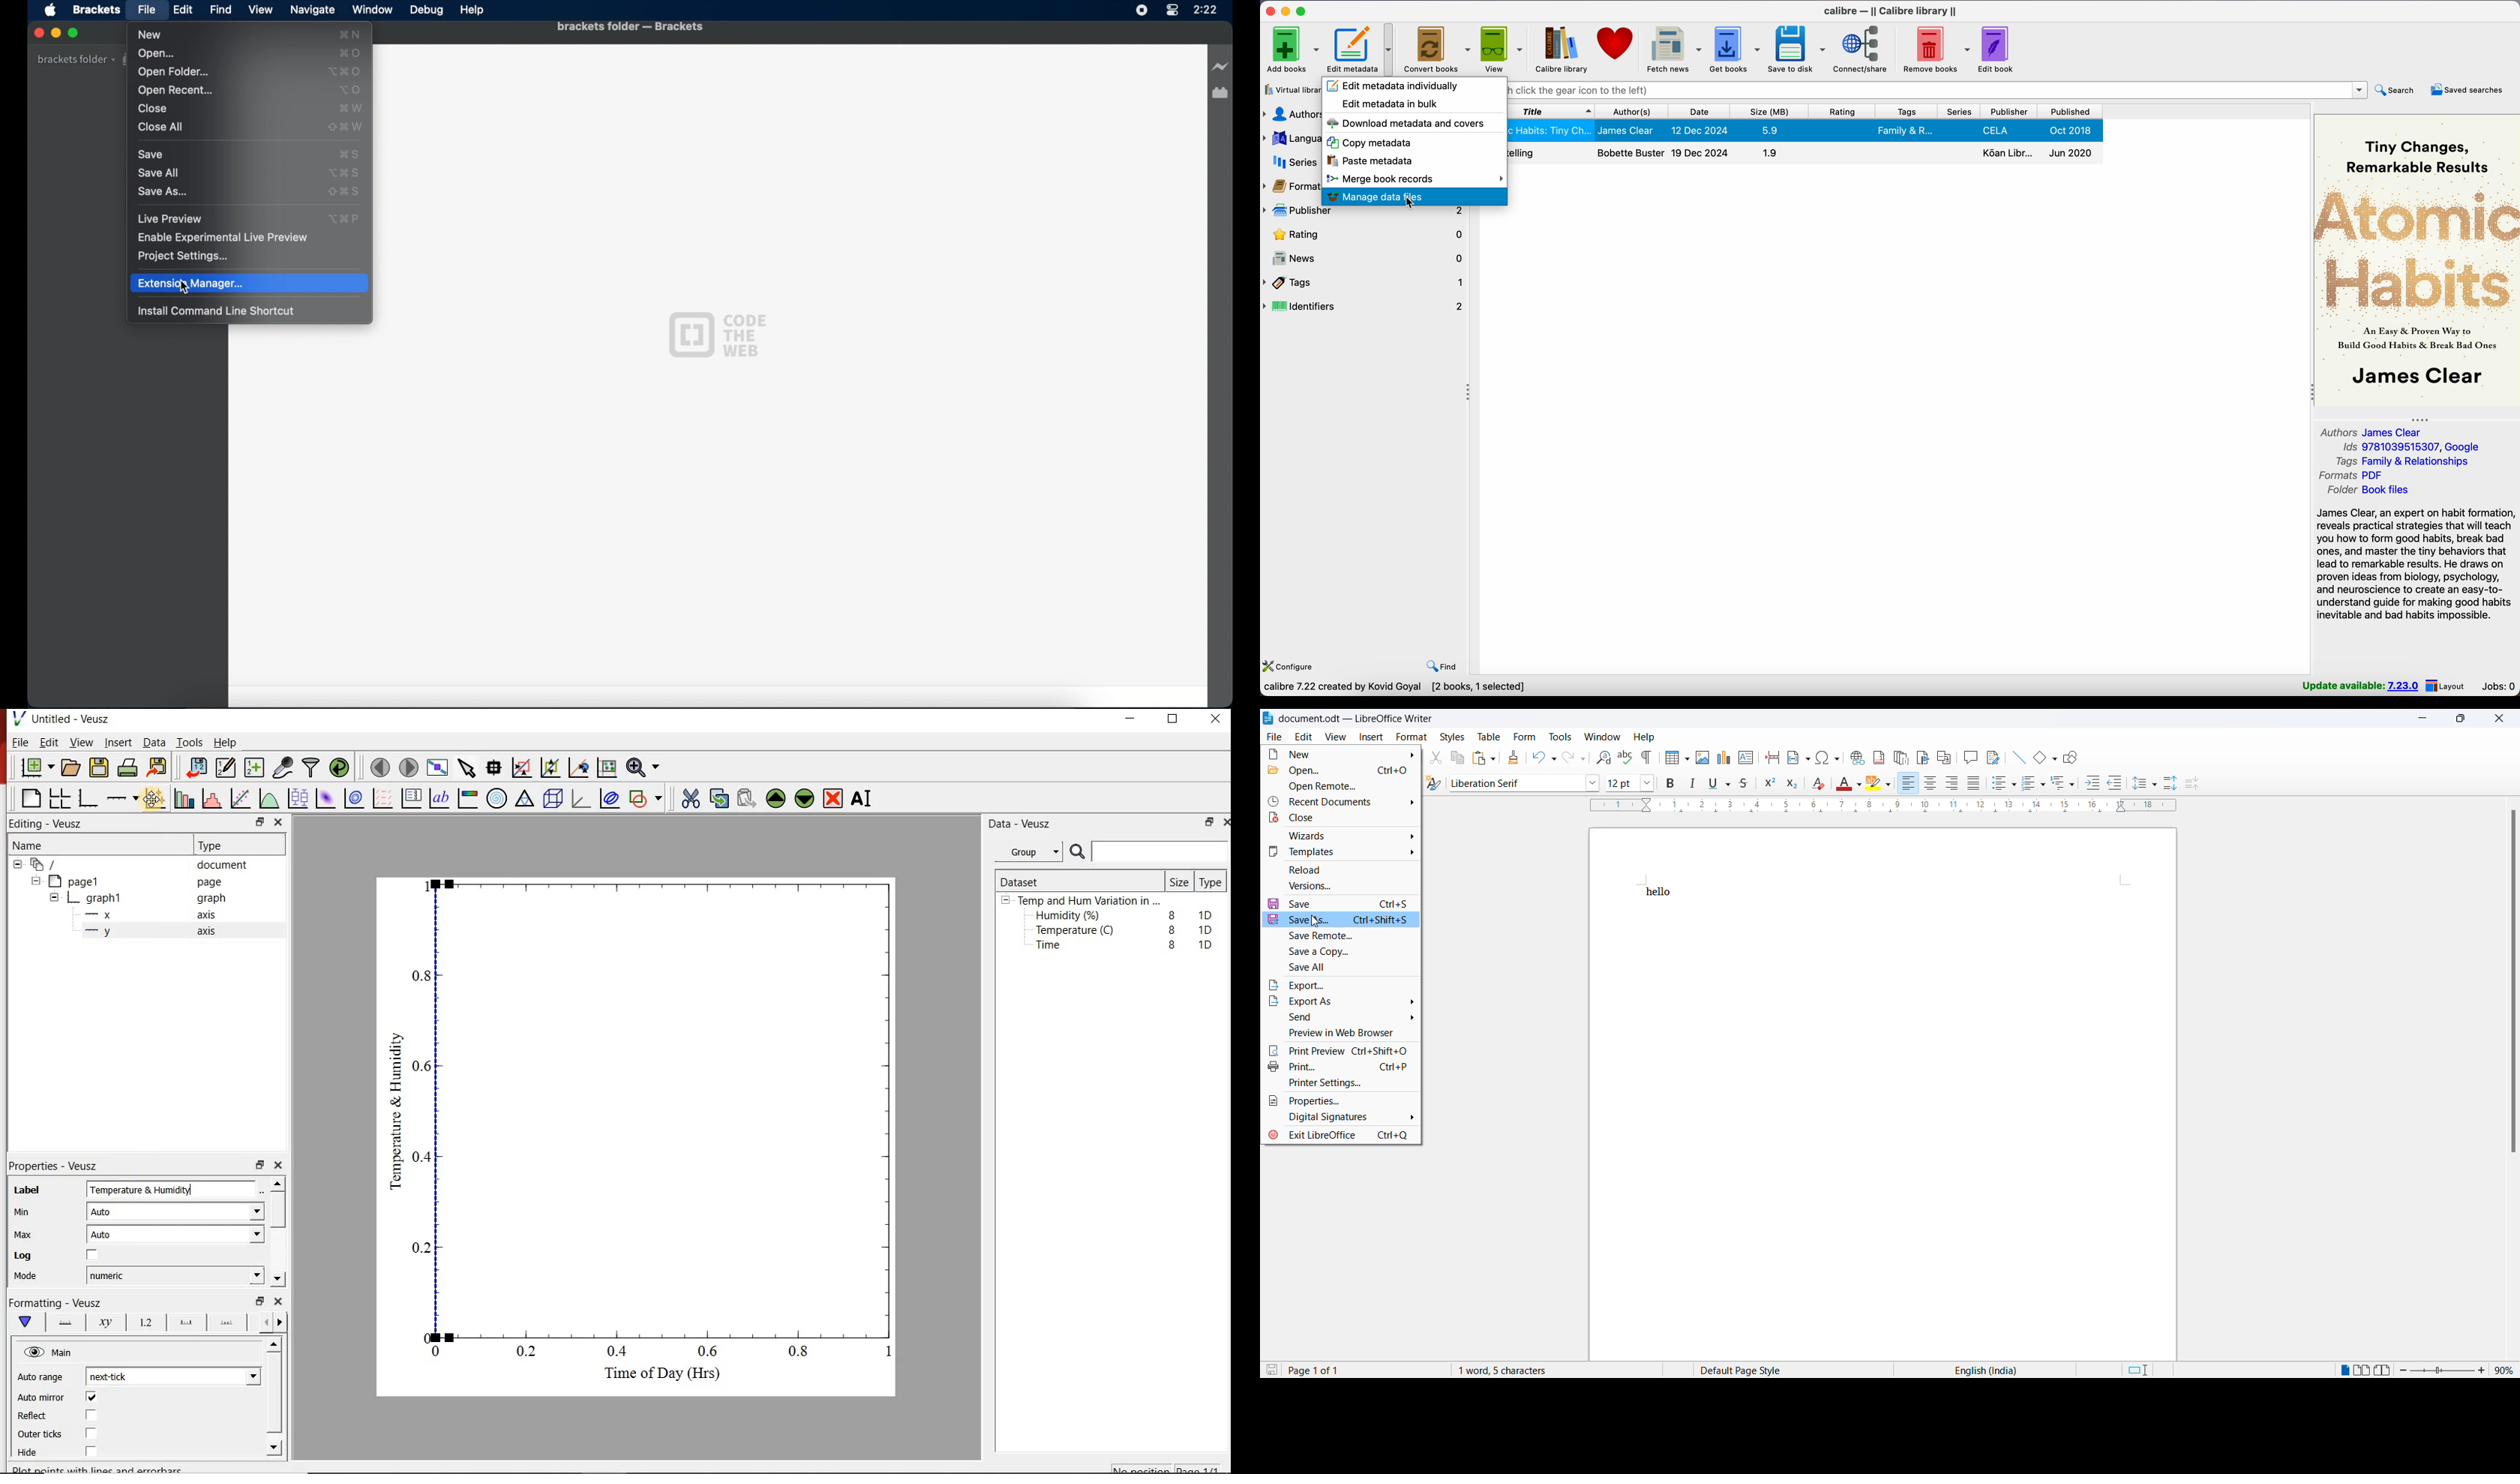 The image size is (2520, 1484). I want to click on 3d graph, so click(583, 800).